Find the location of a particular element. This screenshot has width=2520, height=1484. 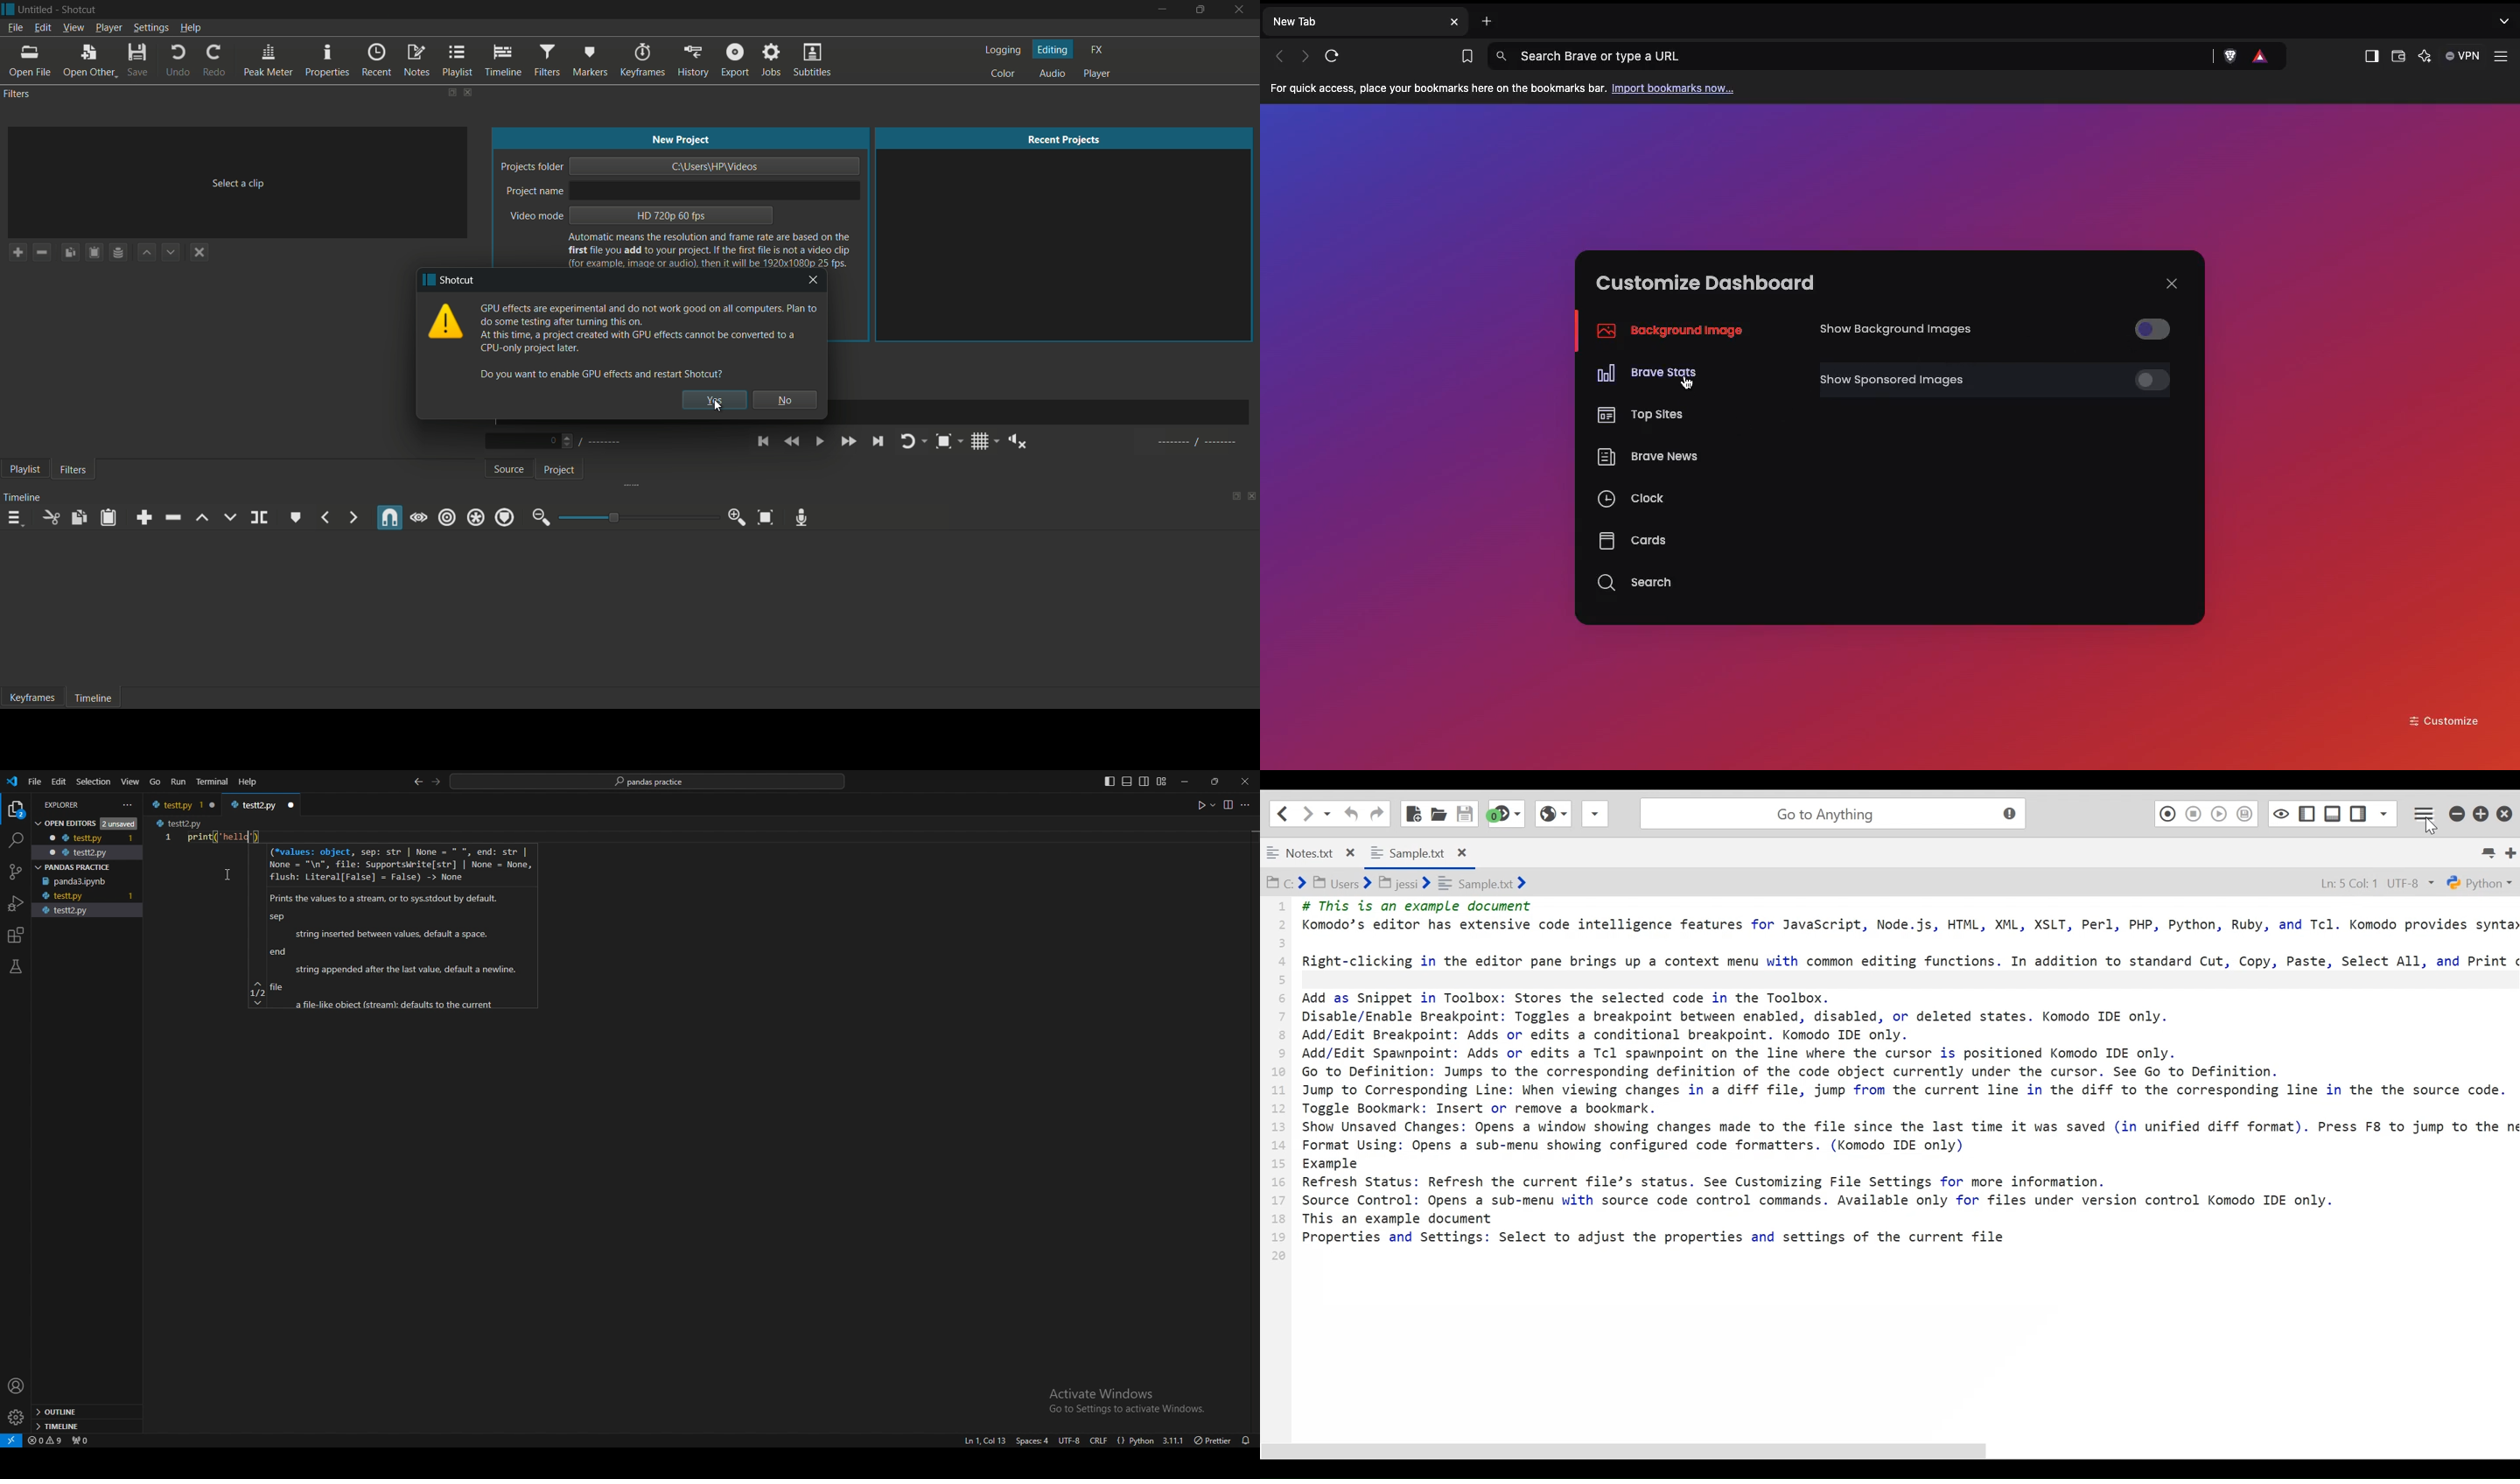

cursor is located at coordinates (718, 406).